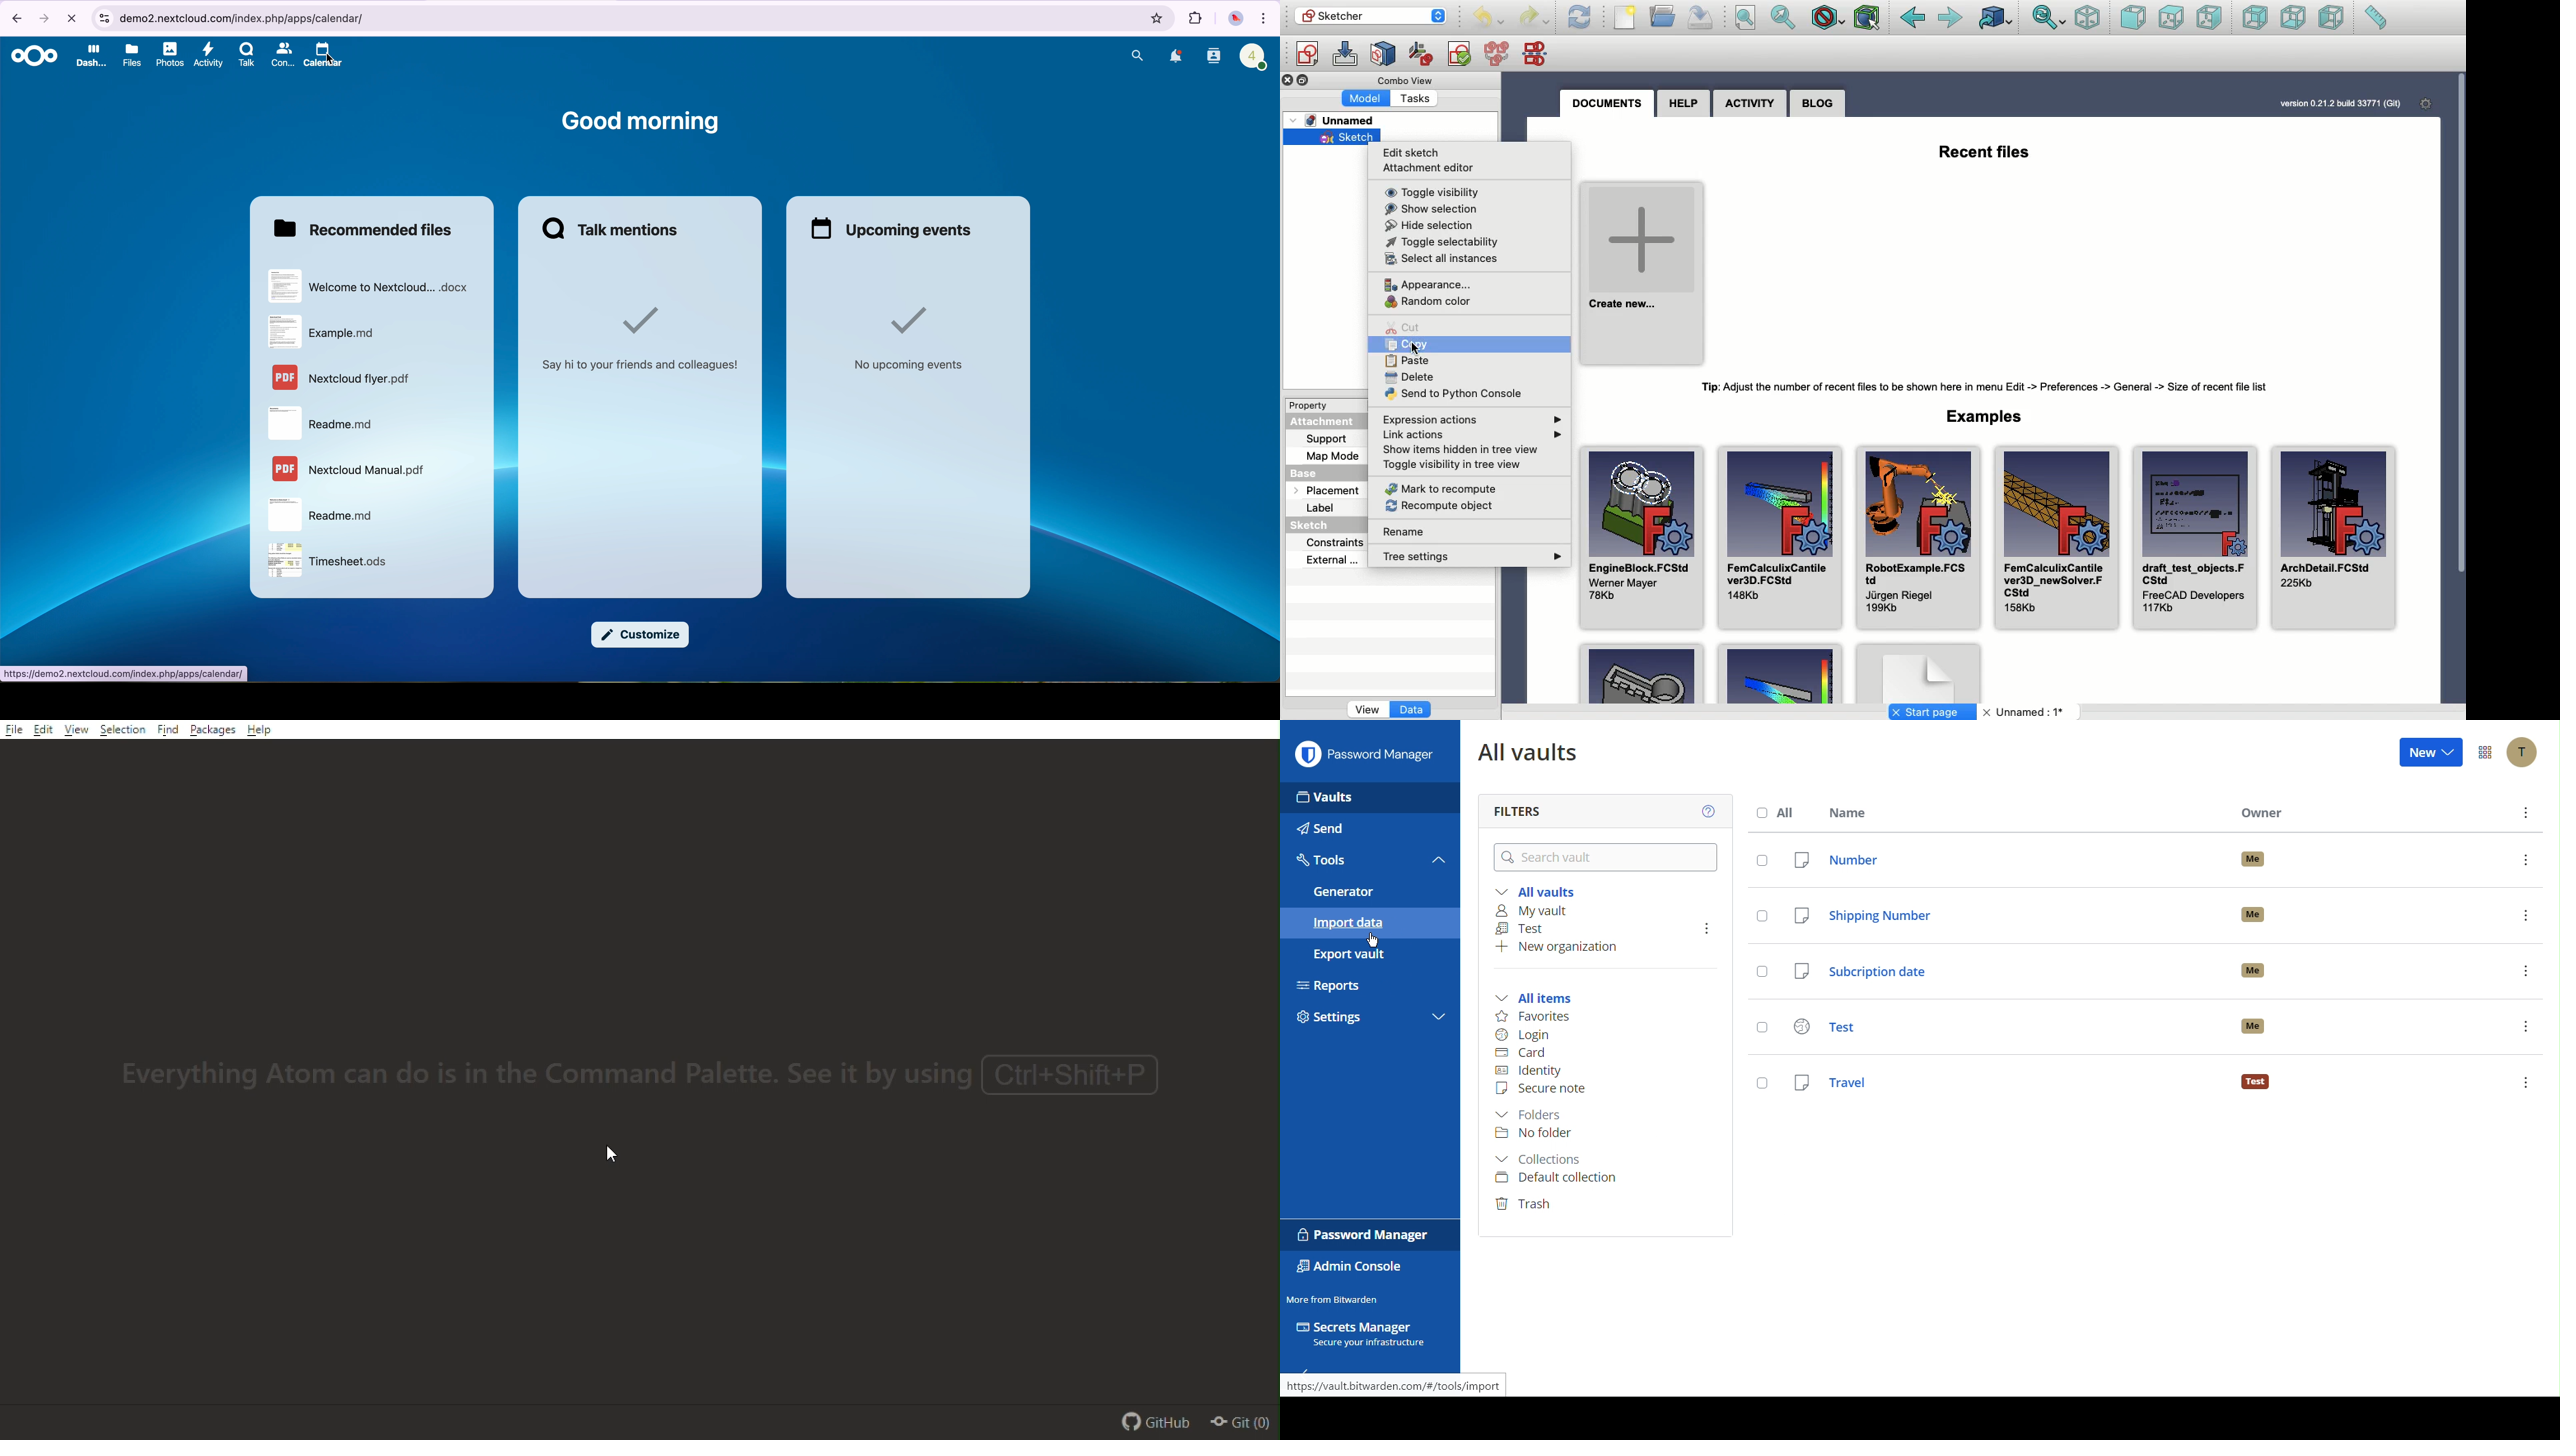 Image resolution: width=2576 pixels, height=1456 pixels. I want to click on Fit all, so click(1745, 18).